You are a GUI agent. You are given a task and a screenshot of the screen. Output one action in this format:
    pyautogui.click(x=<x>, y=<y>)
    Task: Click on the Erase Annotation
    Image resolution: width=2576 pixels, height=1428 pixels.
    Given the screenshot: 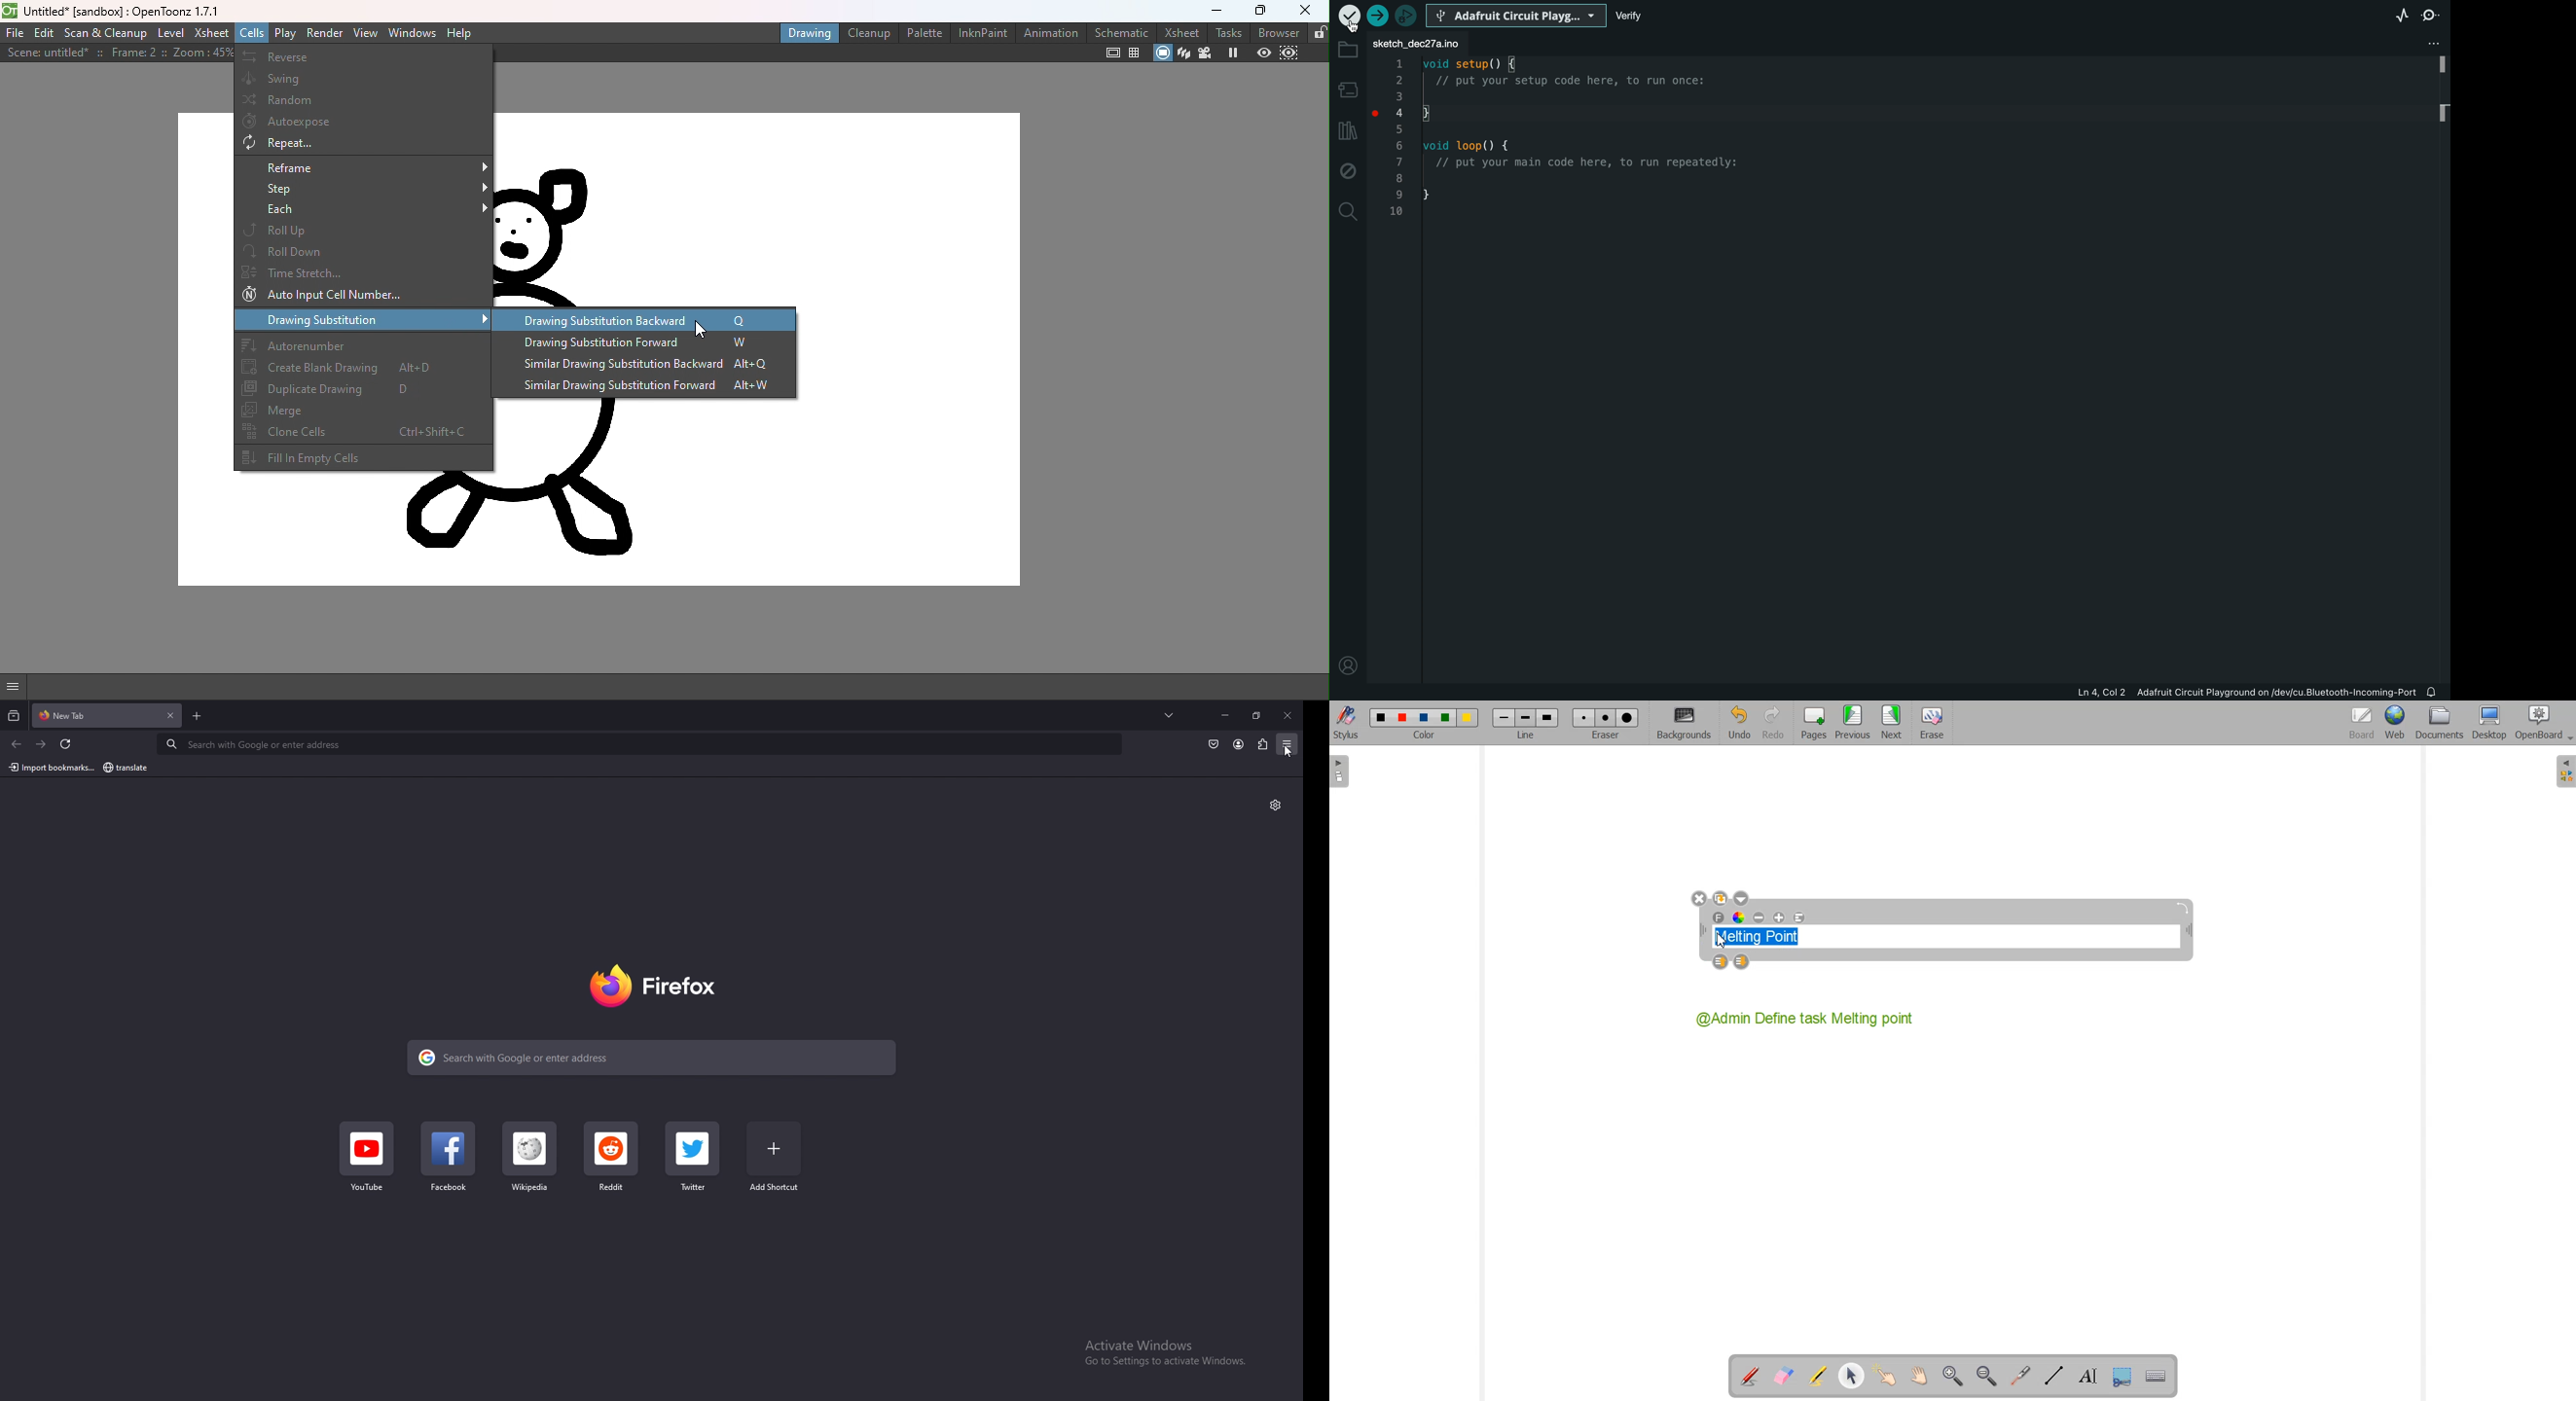 What is the action you would take?
    pyautogui.click(x=1783, y=1376)
    